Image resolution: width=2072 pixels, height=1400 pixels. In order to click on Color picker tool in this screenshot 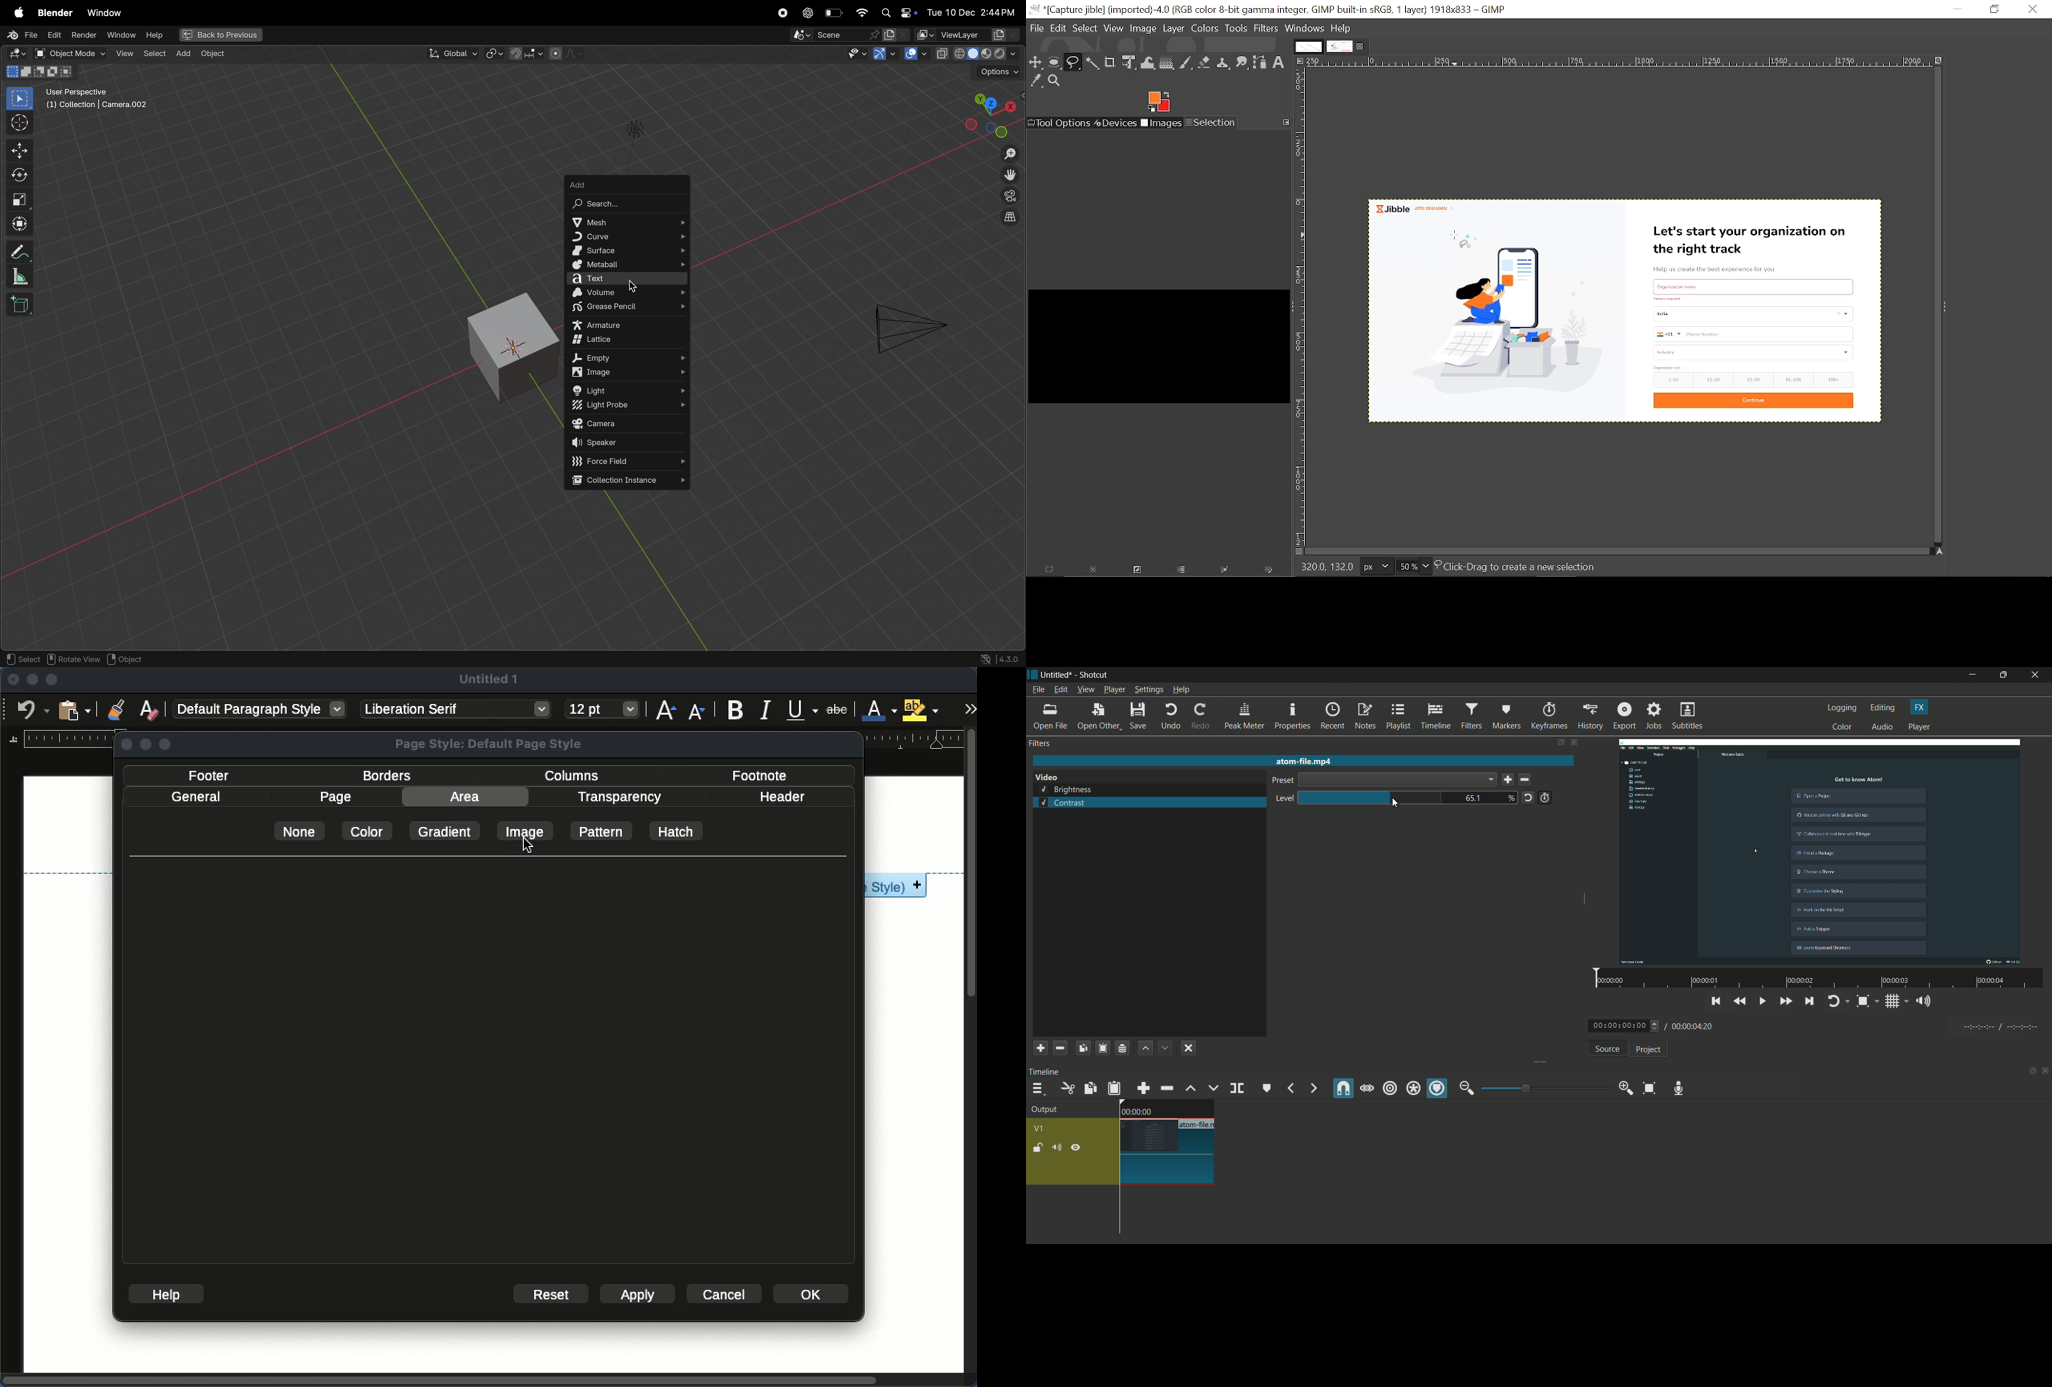, I will do `click(1036, 80)`.